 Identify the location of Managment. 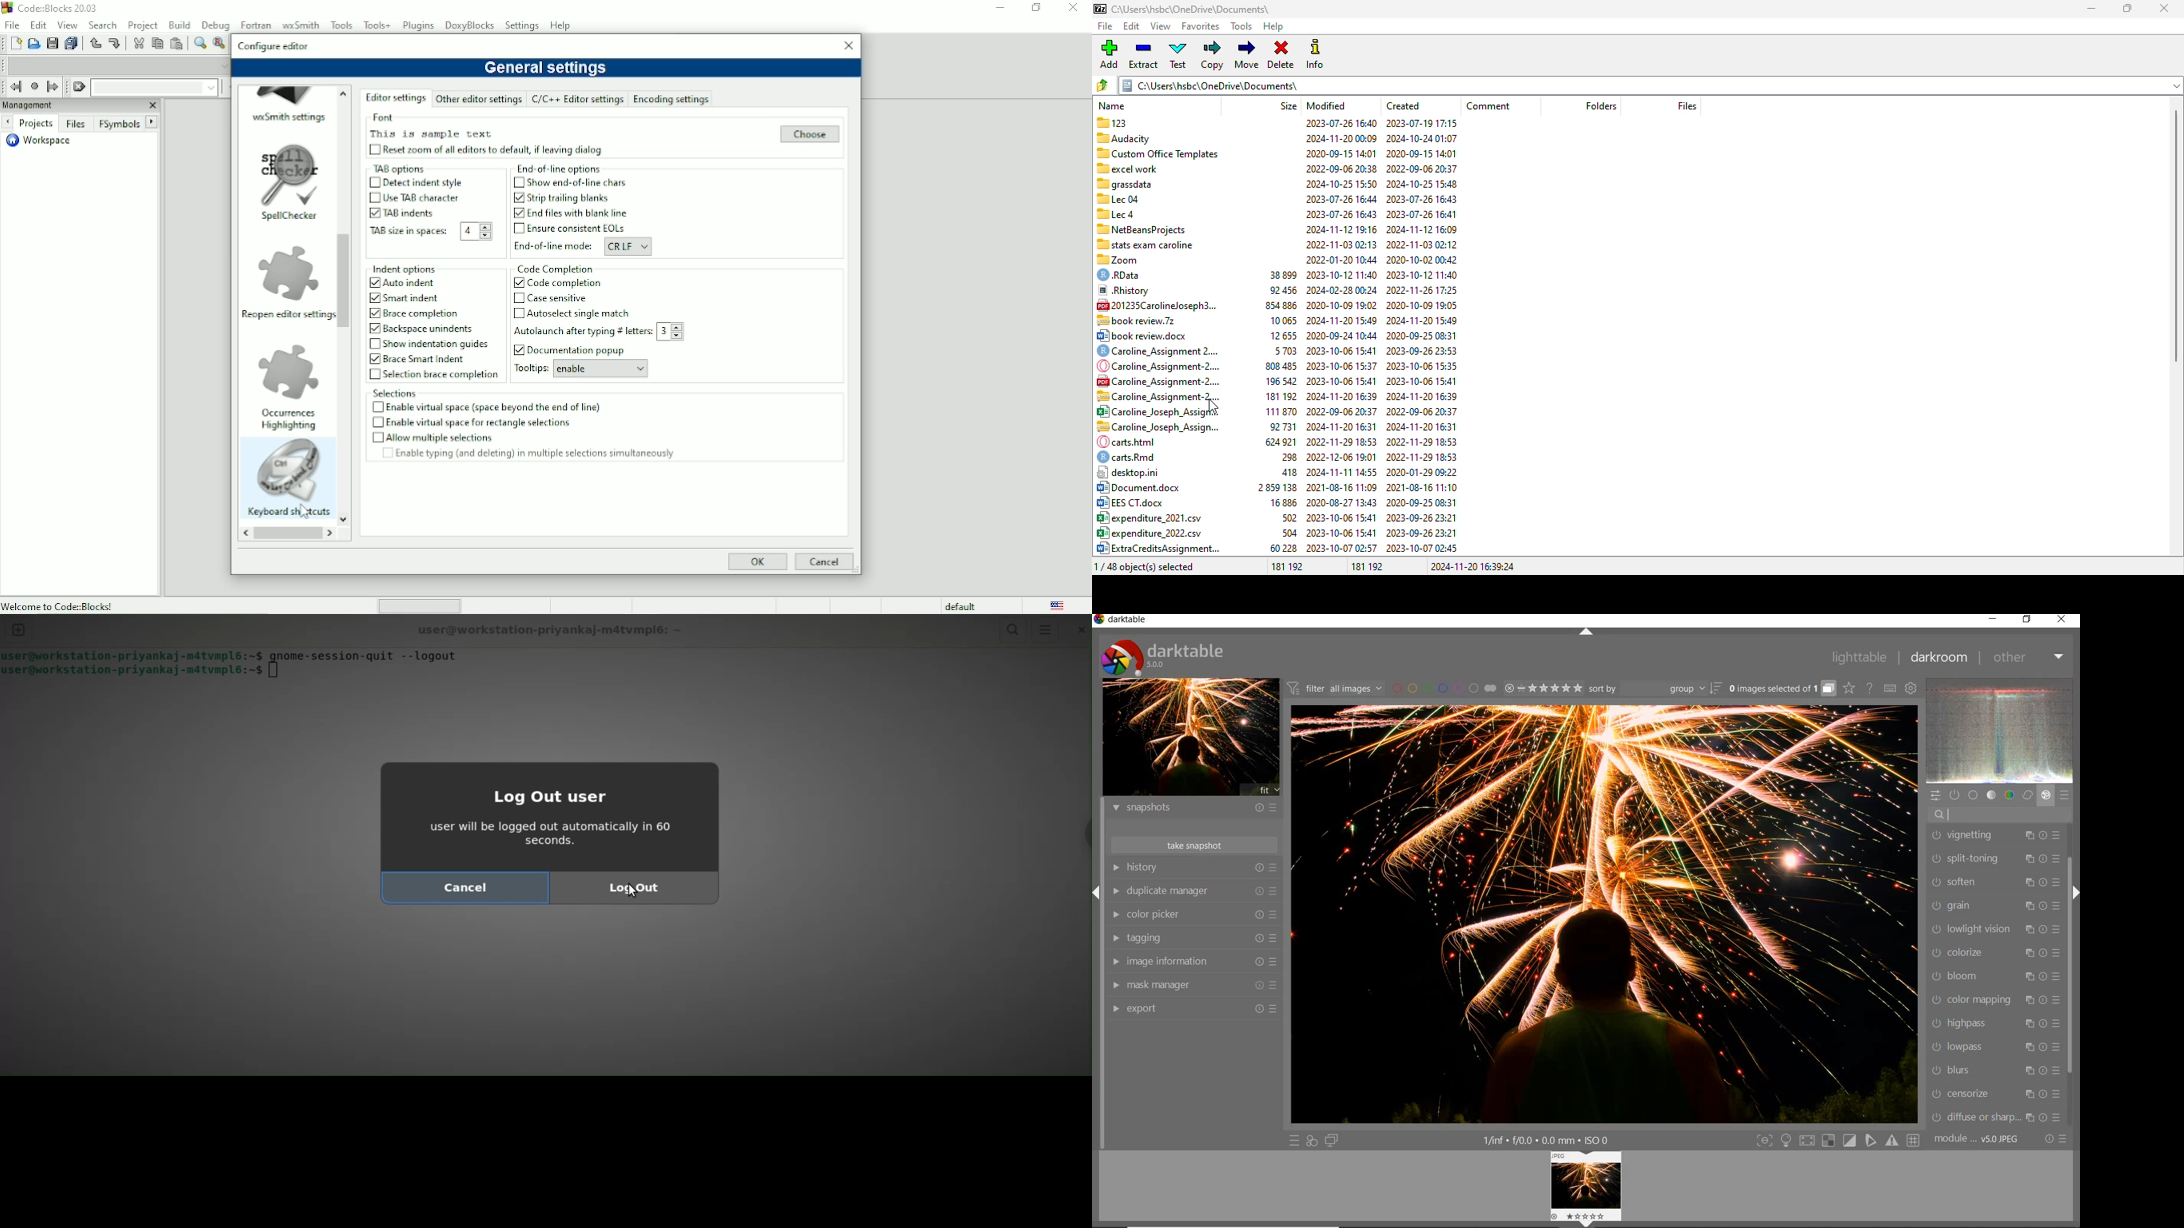
(57, 105).